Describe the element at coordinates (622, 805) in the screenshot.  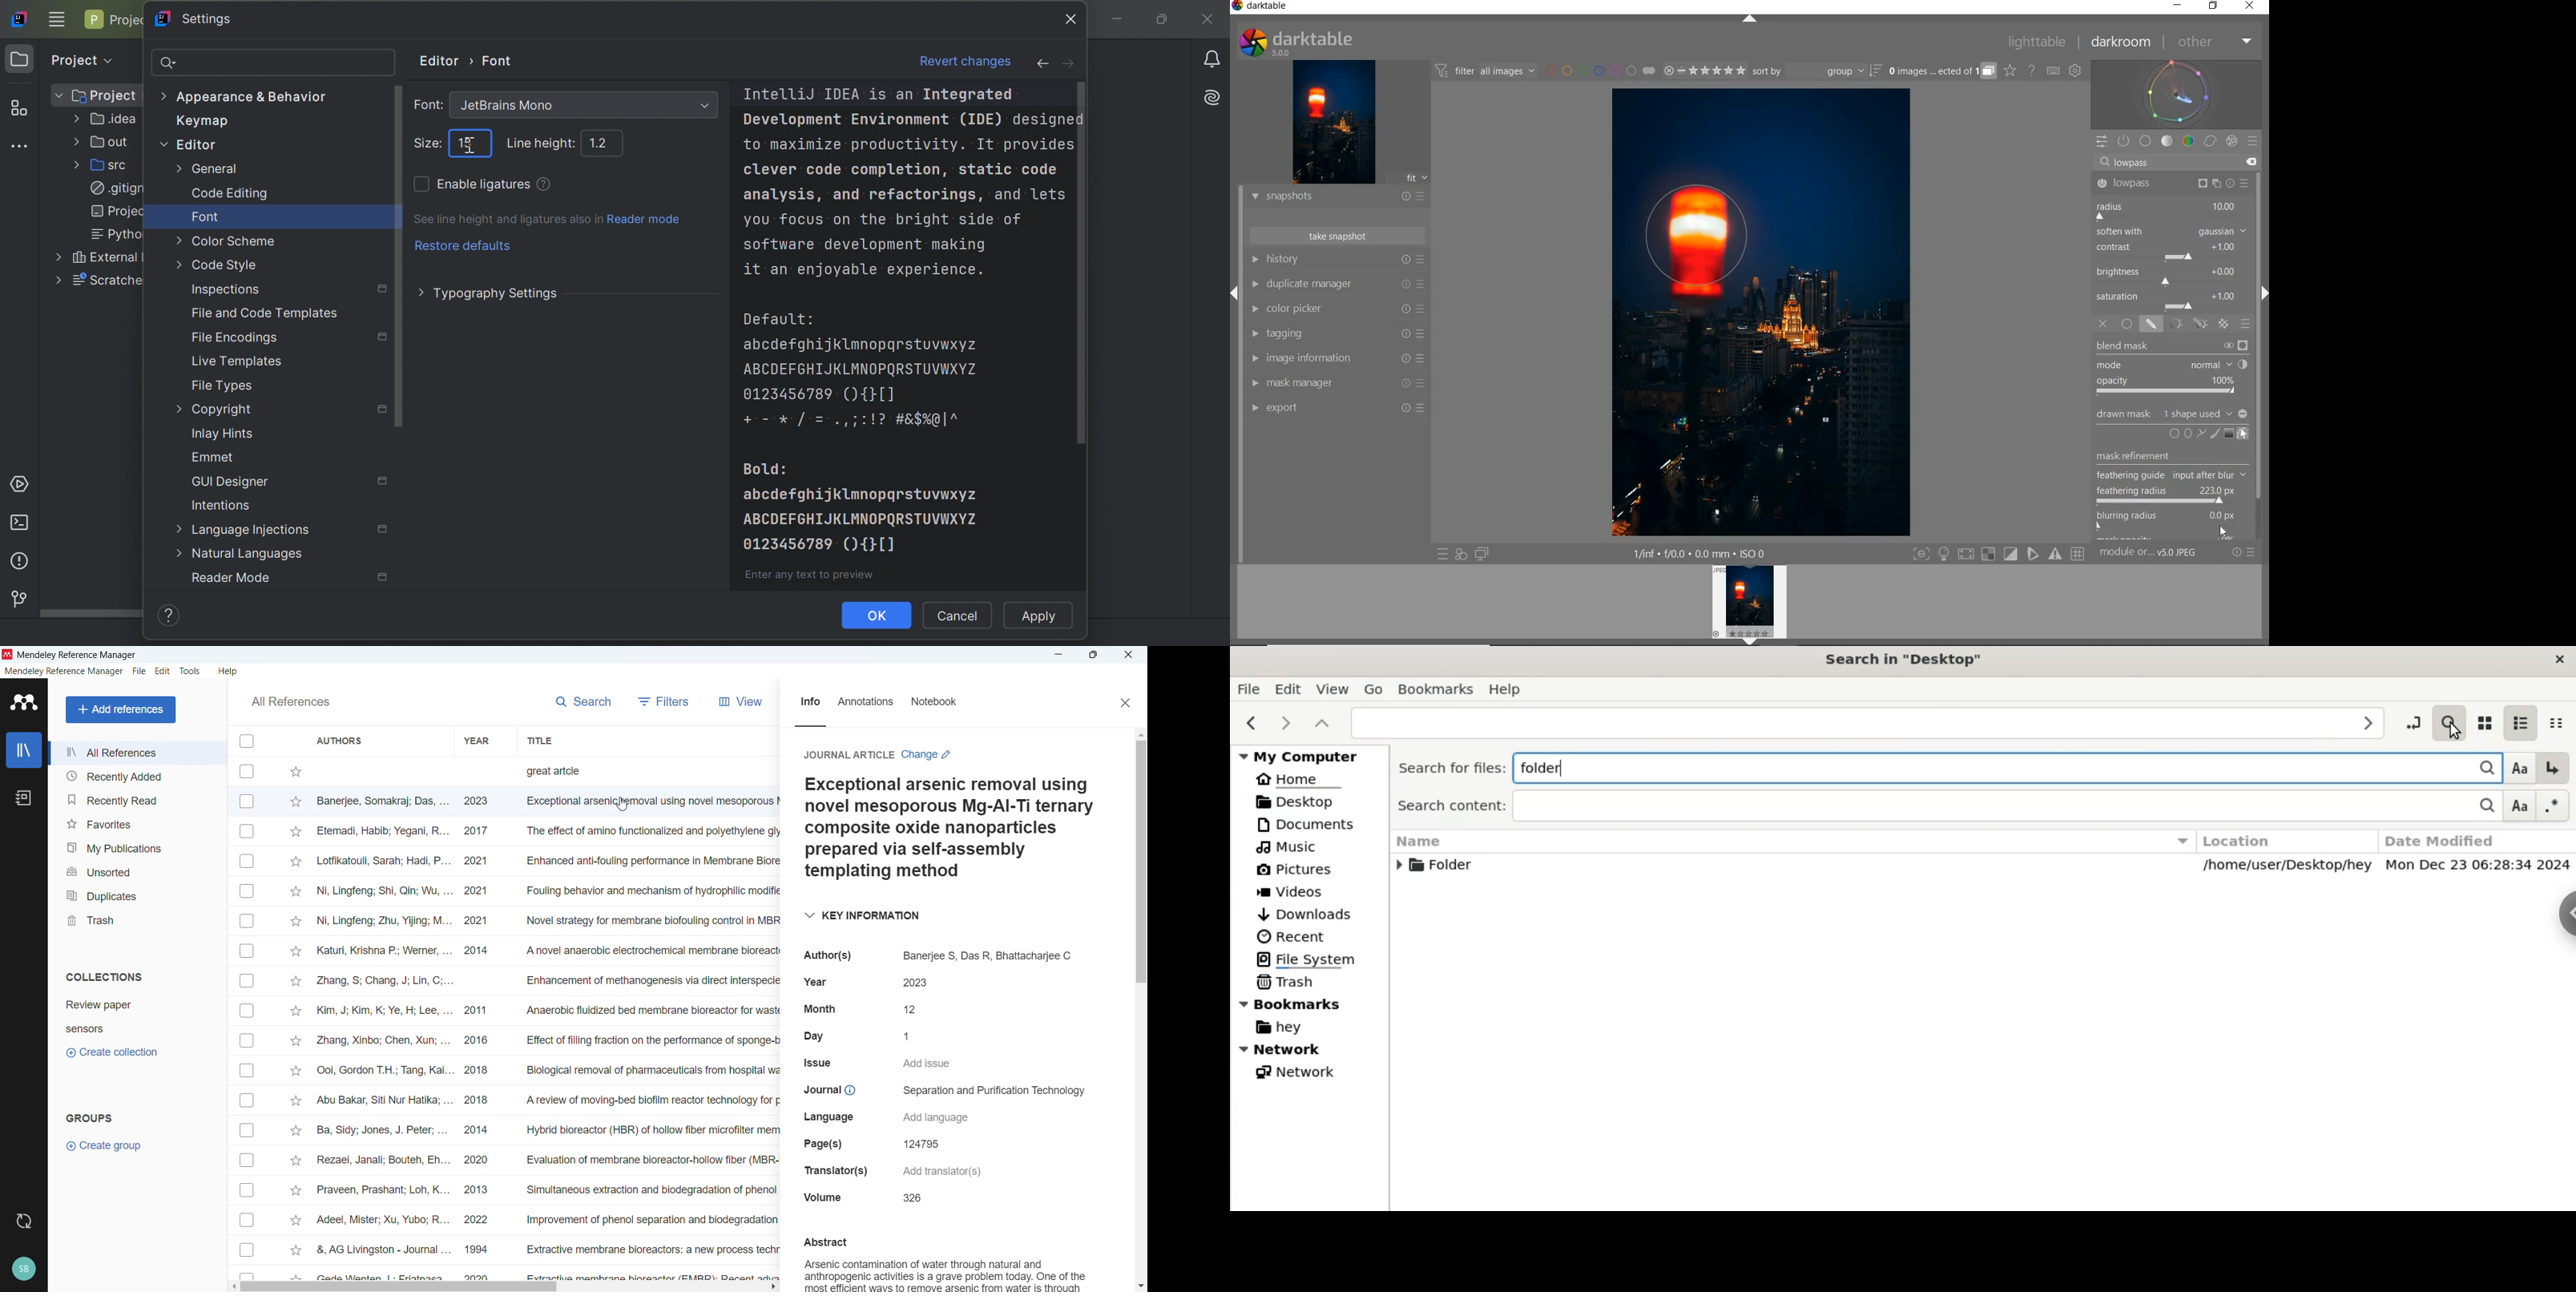
I see `Cursor` at that location.